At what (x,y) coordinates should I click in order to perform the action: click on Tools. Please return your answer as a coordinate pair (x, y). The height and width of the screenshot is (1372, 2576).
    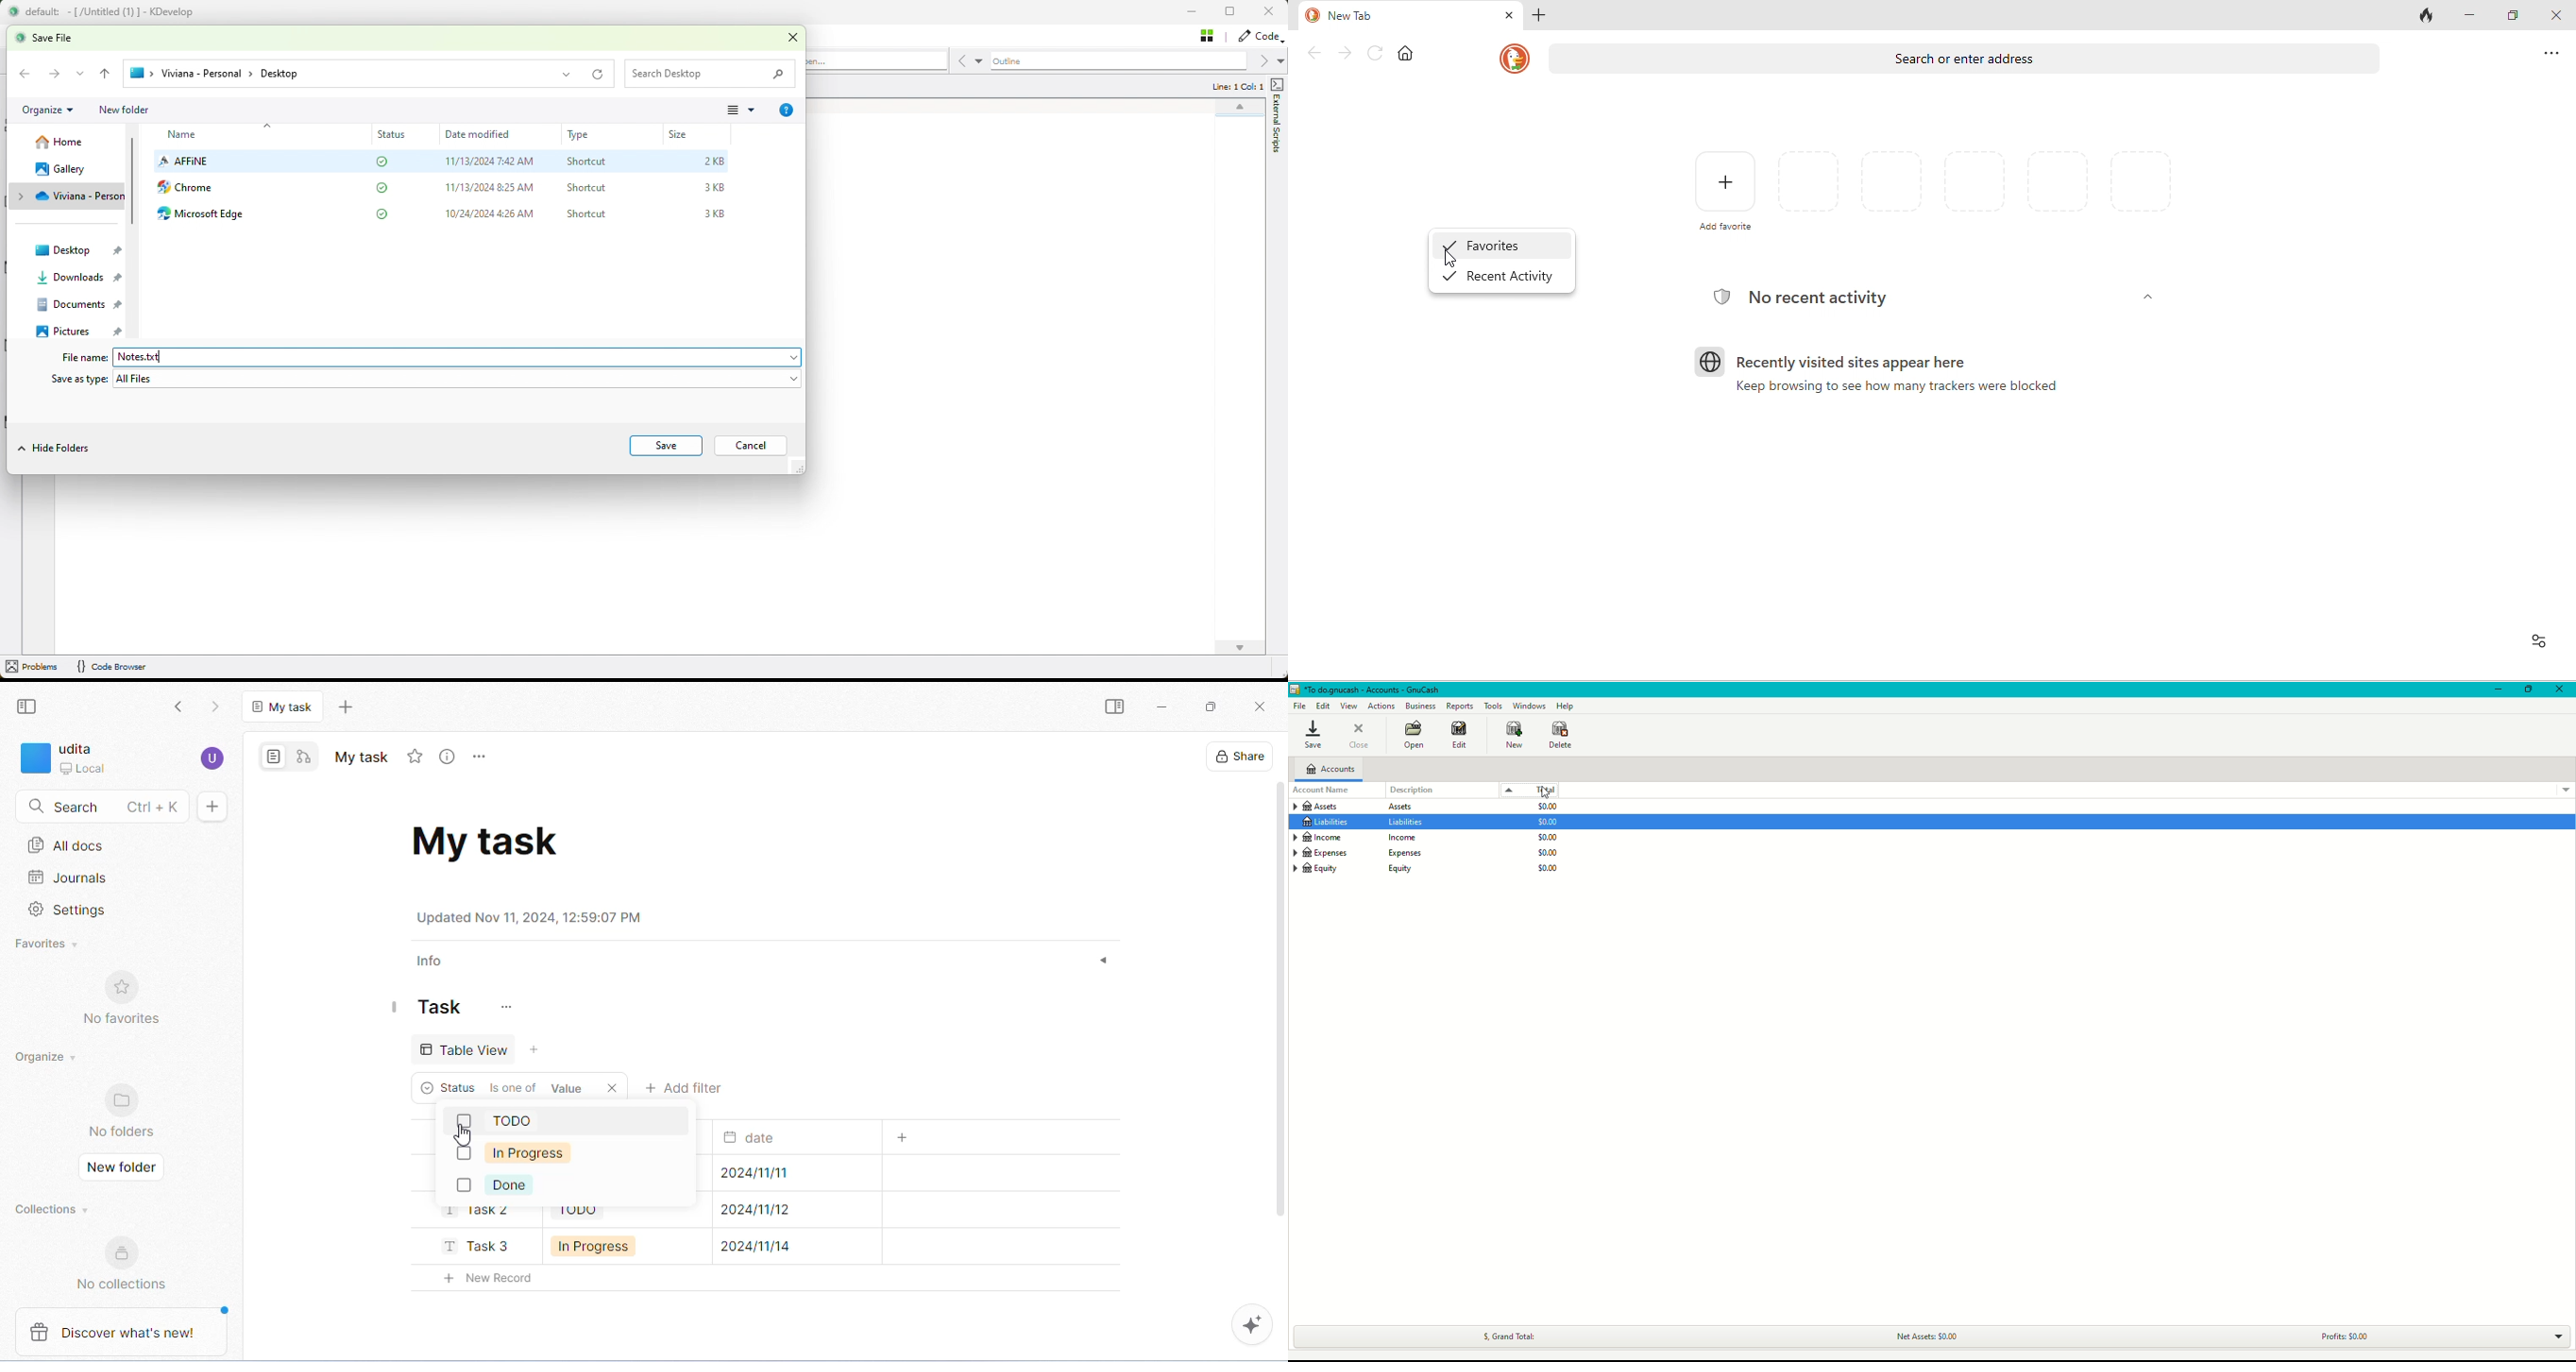
    Looking at the image, I should click on (1493, 705).